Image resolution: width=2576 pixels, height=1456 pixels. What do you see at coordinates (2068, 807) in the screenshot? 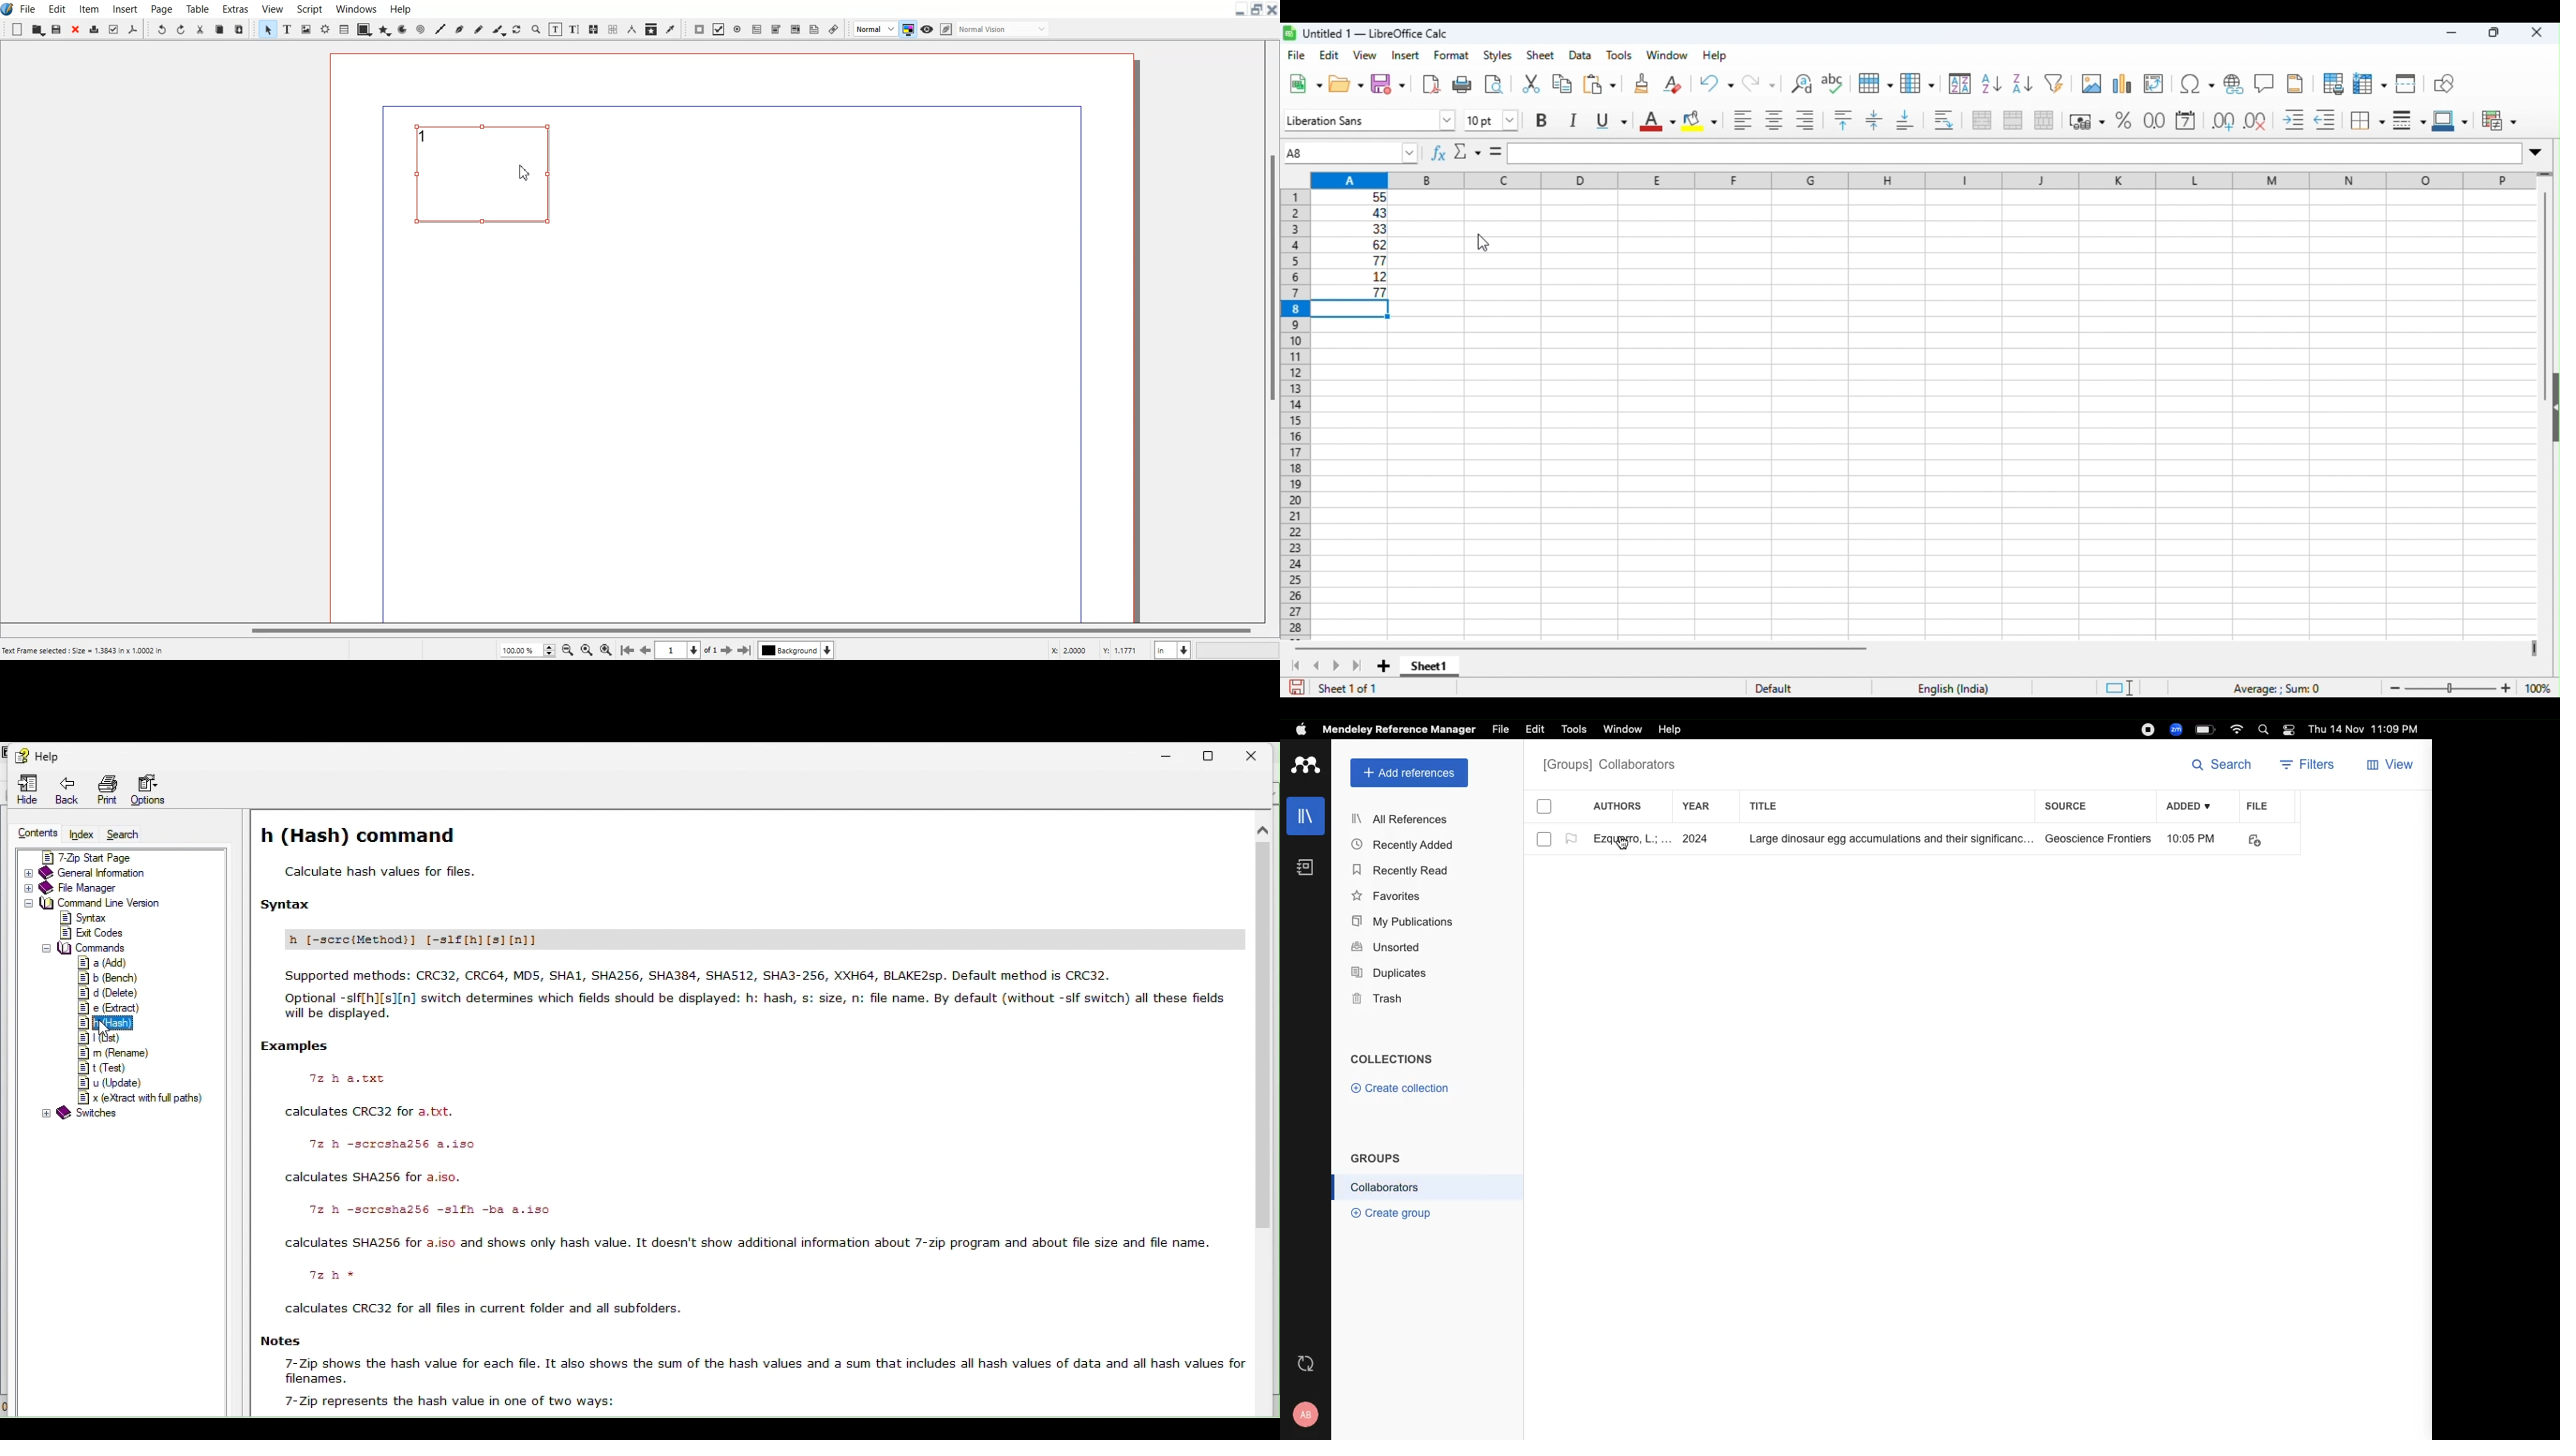
I see `source` at bounding box center [2068, 807].